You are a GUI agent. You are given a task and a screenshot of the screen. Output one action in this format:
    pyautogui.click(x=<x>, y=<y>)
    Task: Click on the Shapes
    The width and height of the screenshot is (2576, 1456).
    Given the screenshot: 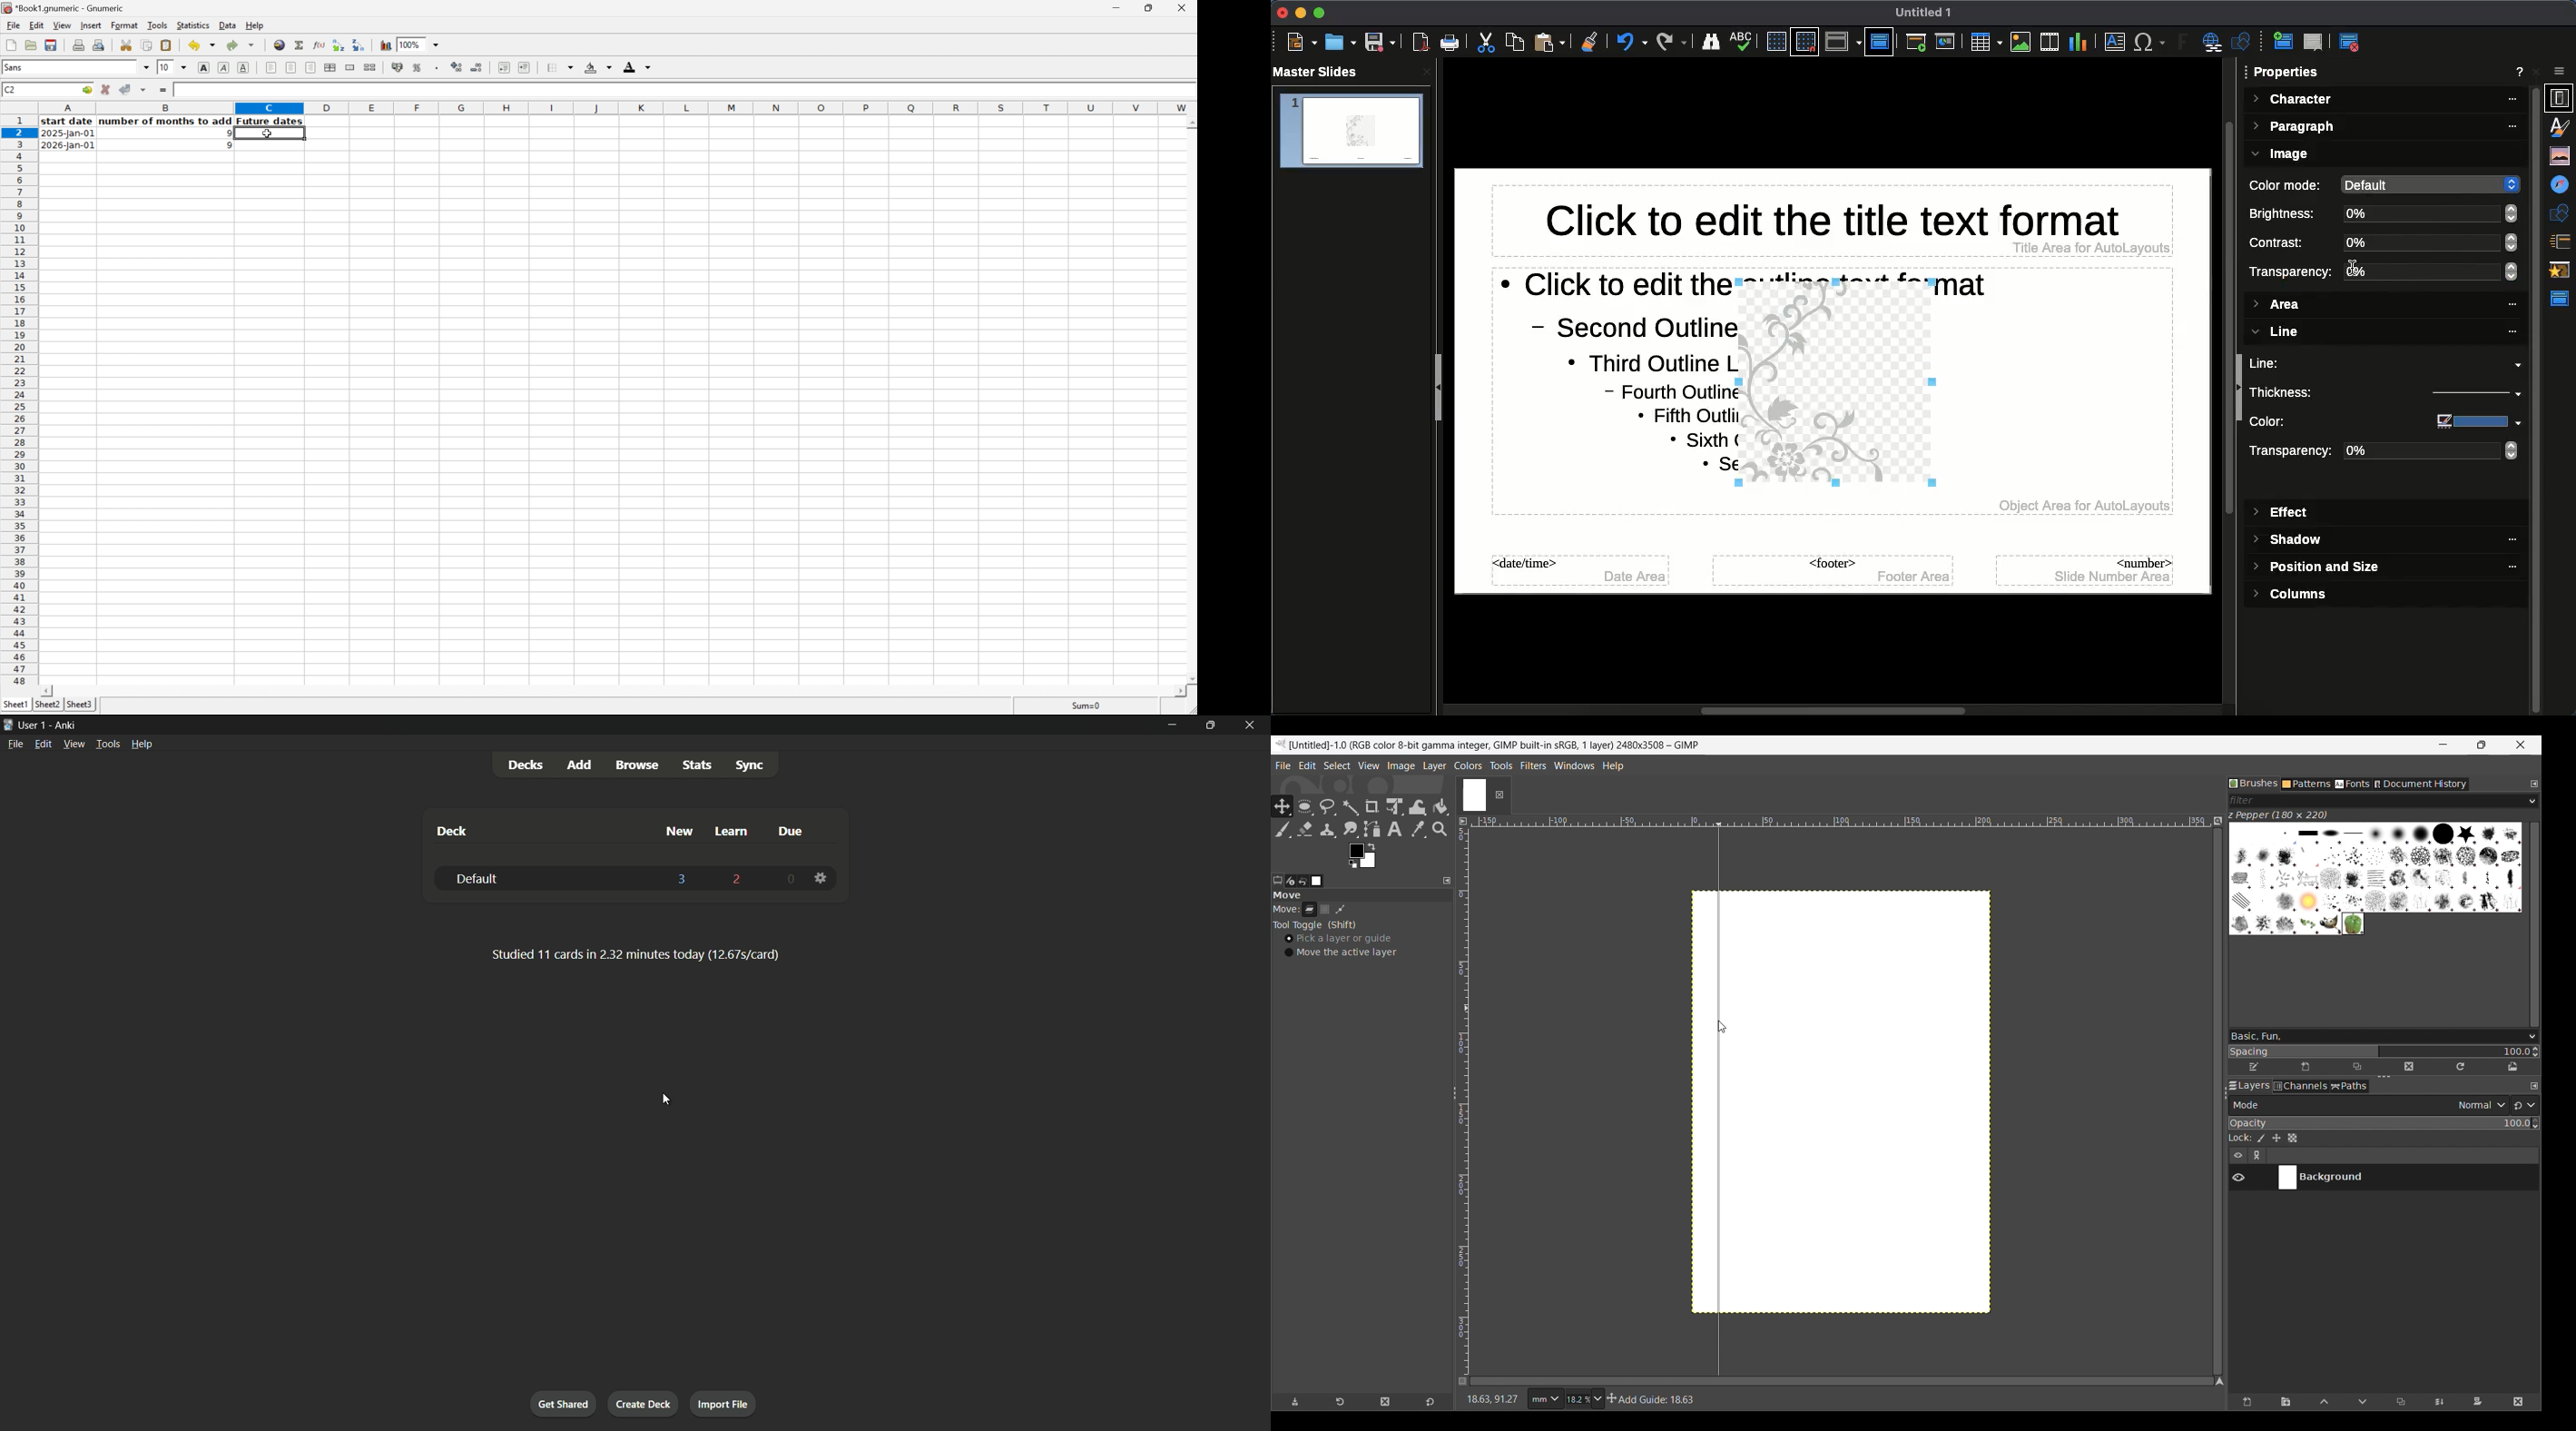 What is the action you would take?
    pyautogui.click(x=2561, y=212)
    